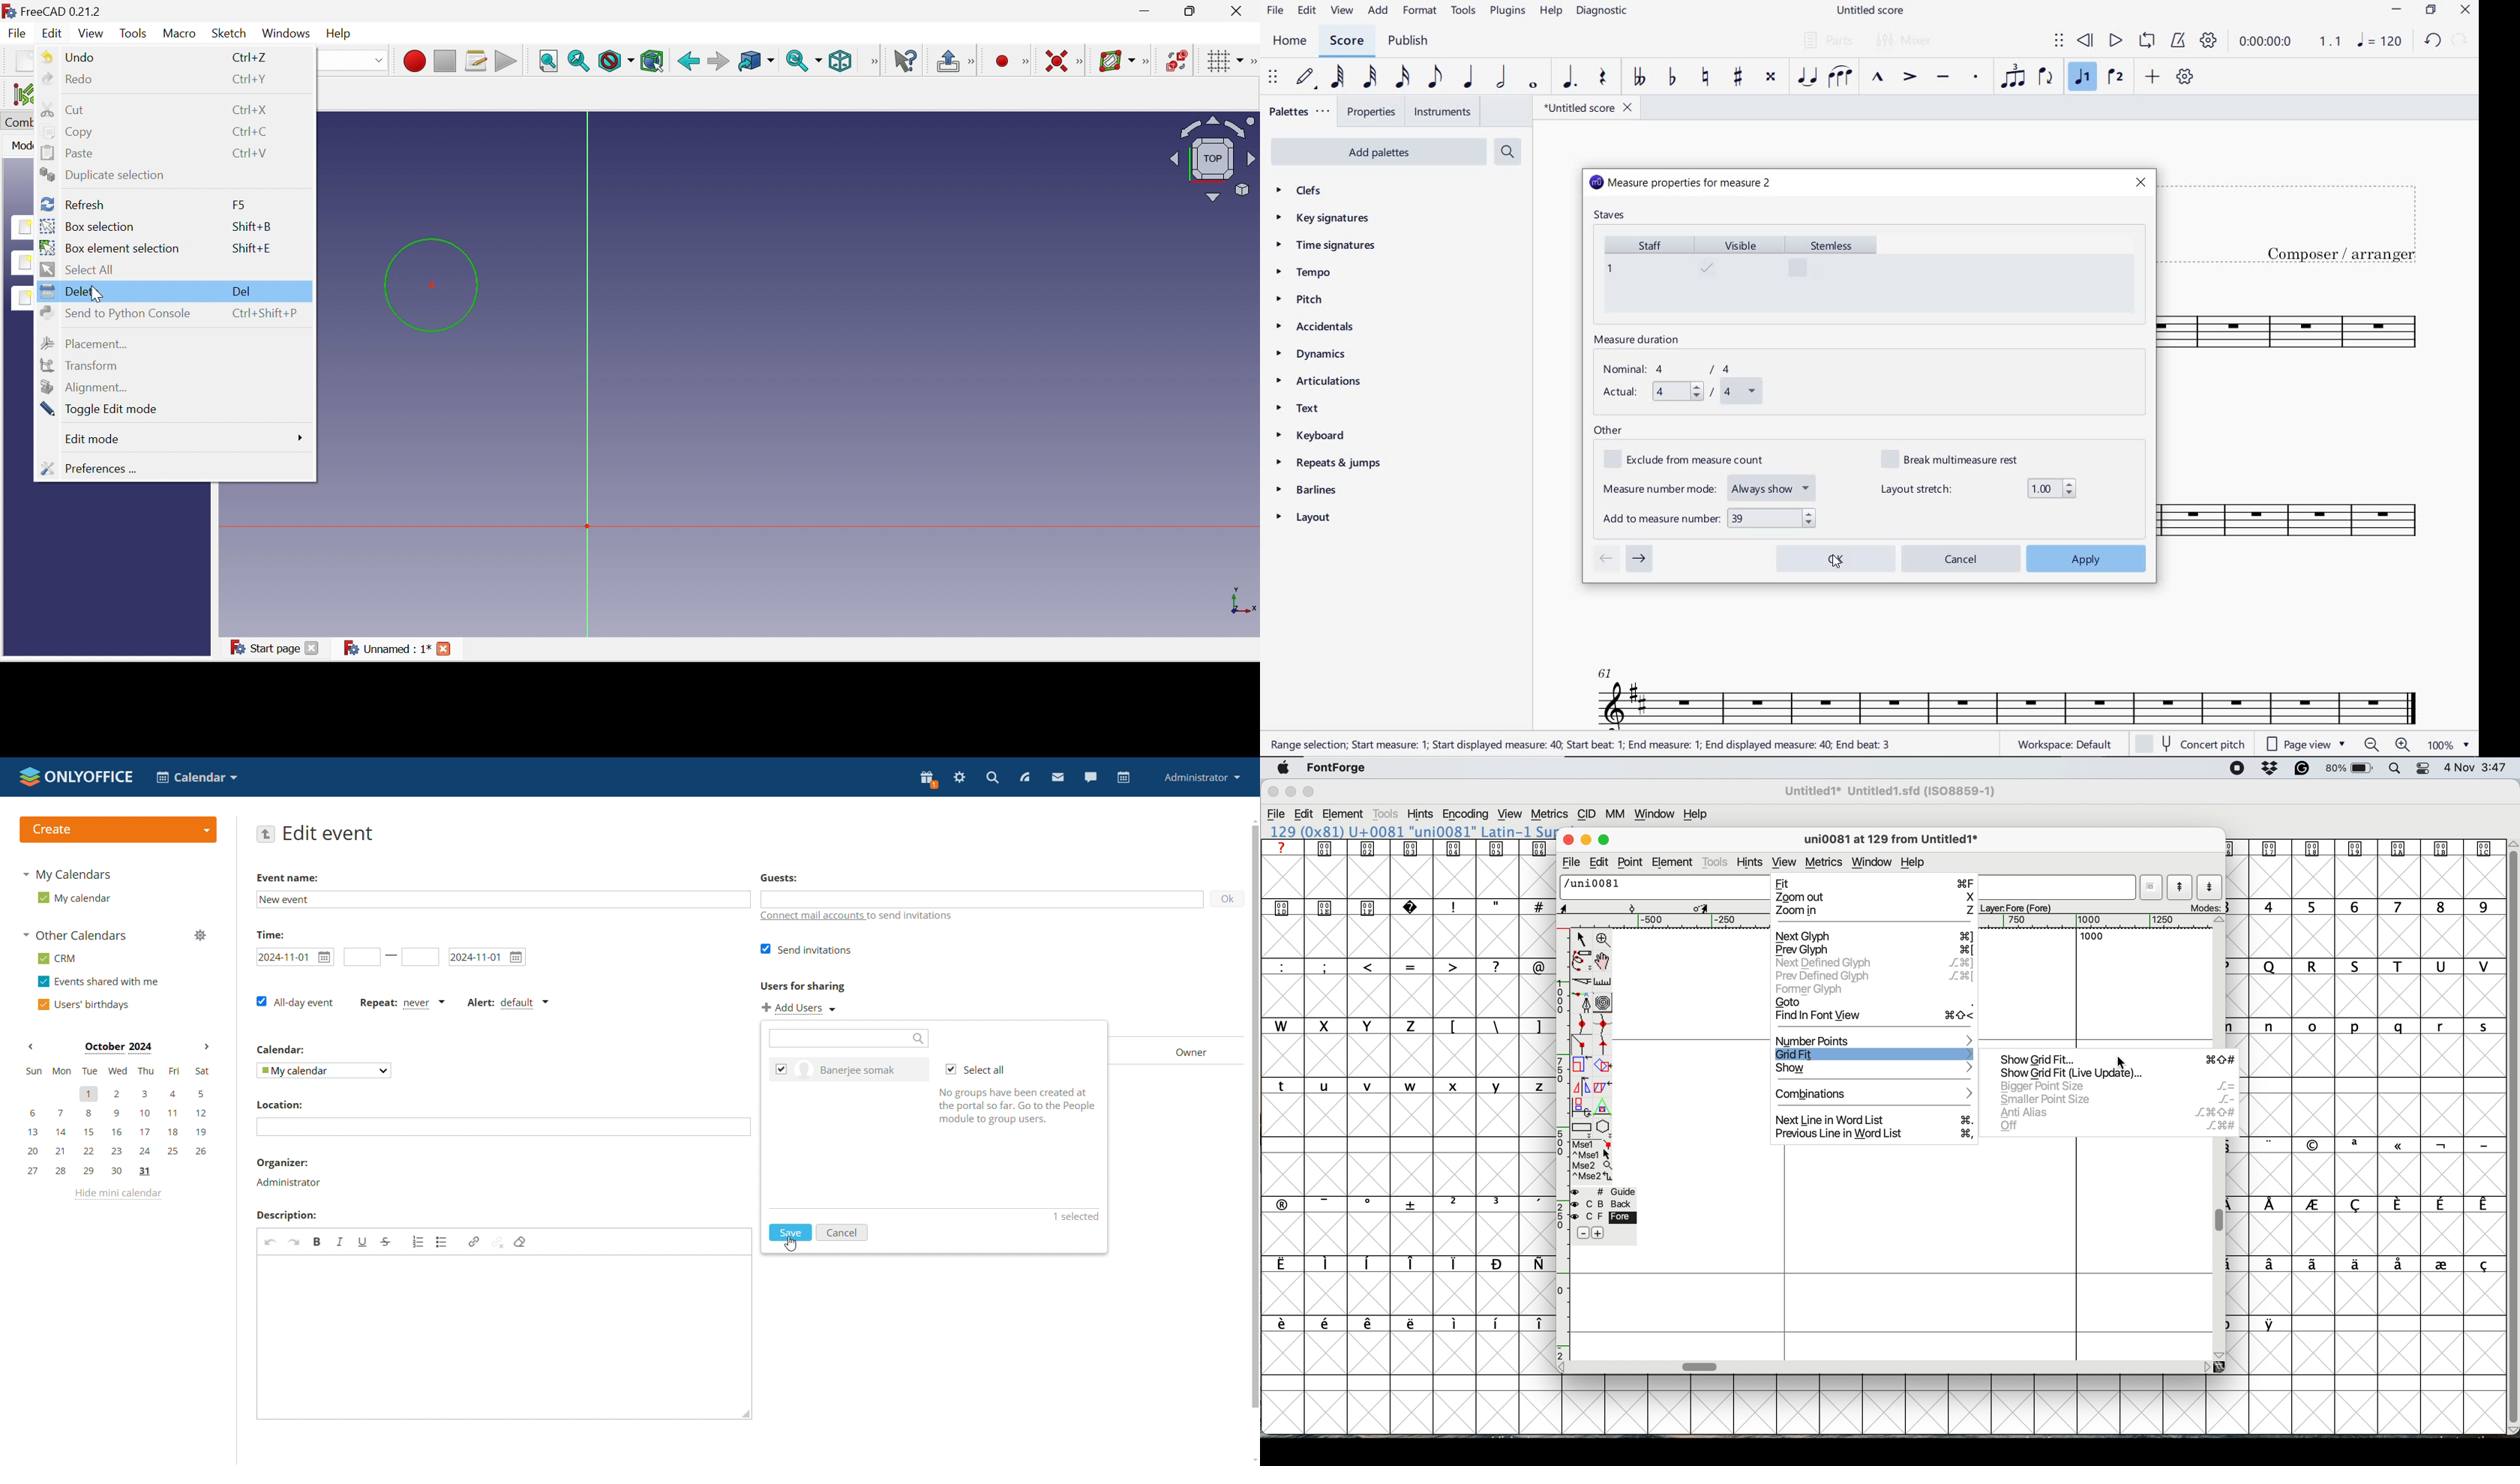 The width and height of the screenshot is (2520, 1484). What do you see at coordinates (1581, 938) in the screenshot?
I see `selector` at bounding box center [1581, 938].